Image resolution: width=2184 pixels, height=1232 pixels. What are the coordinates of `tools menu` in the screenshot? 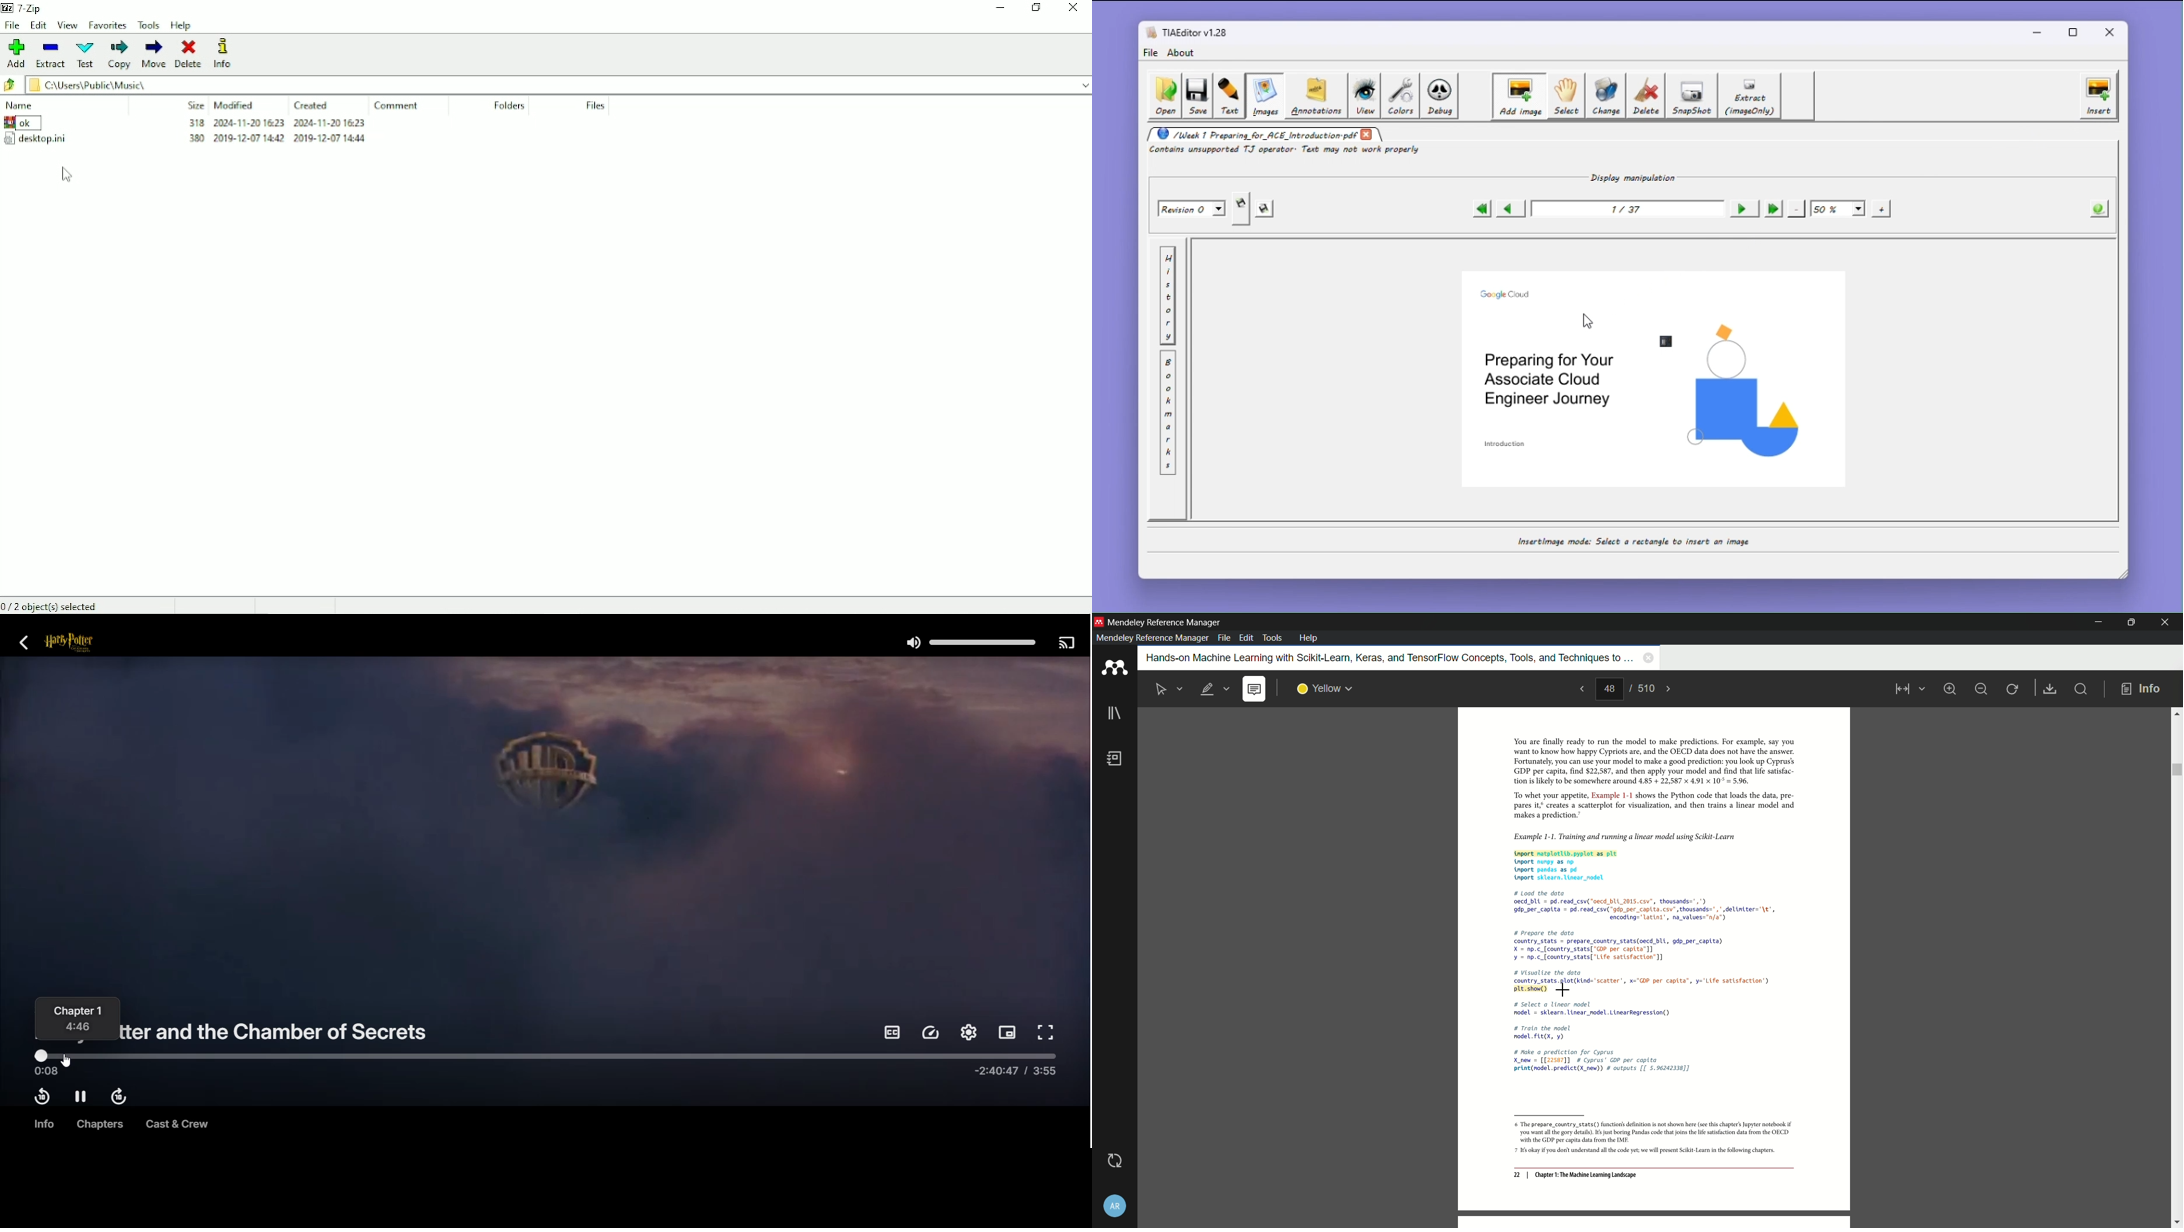 It's located at (1272, 638).